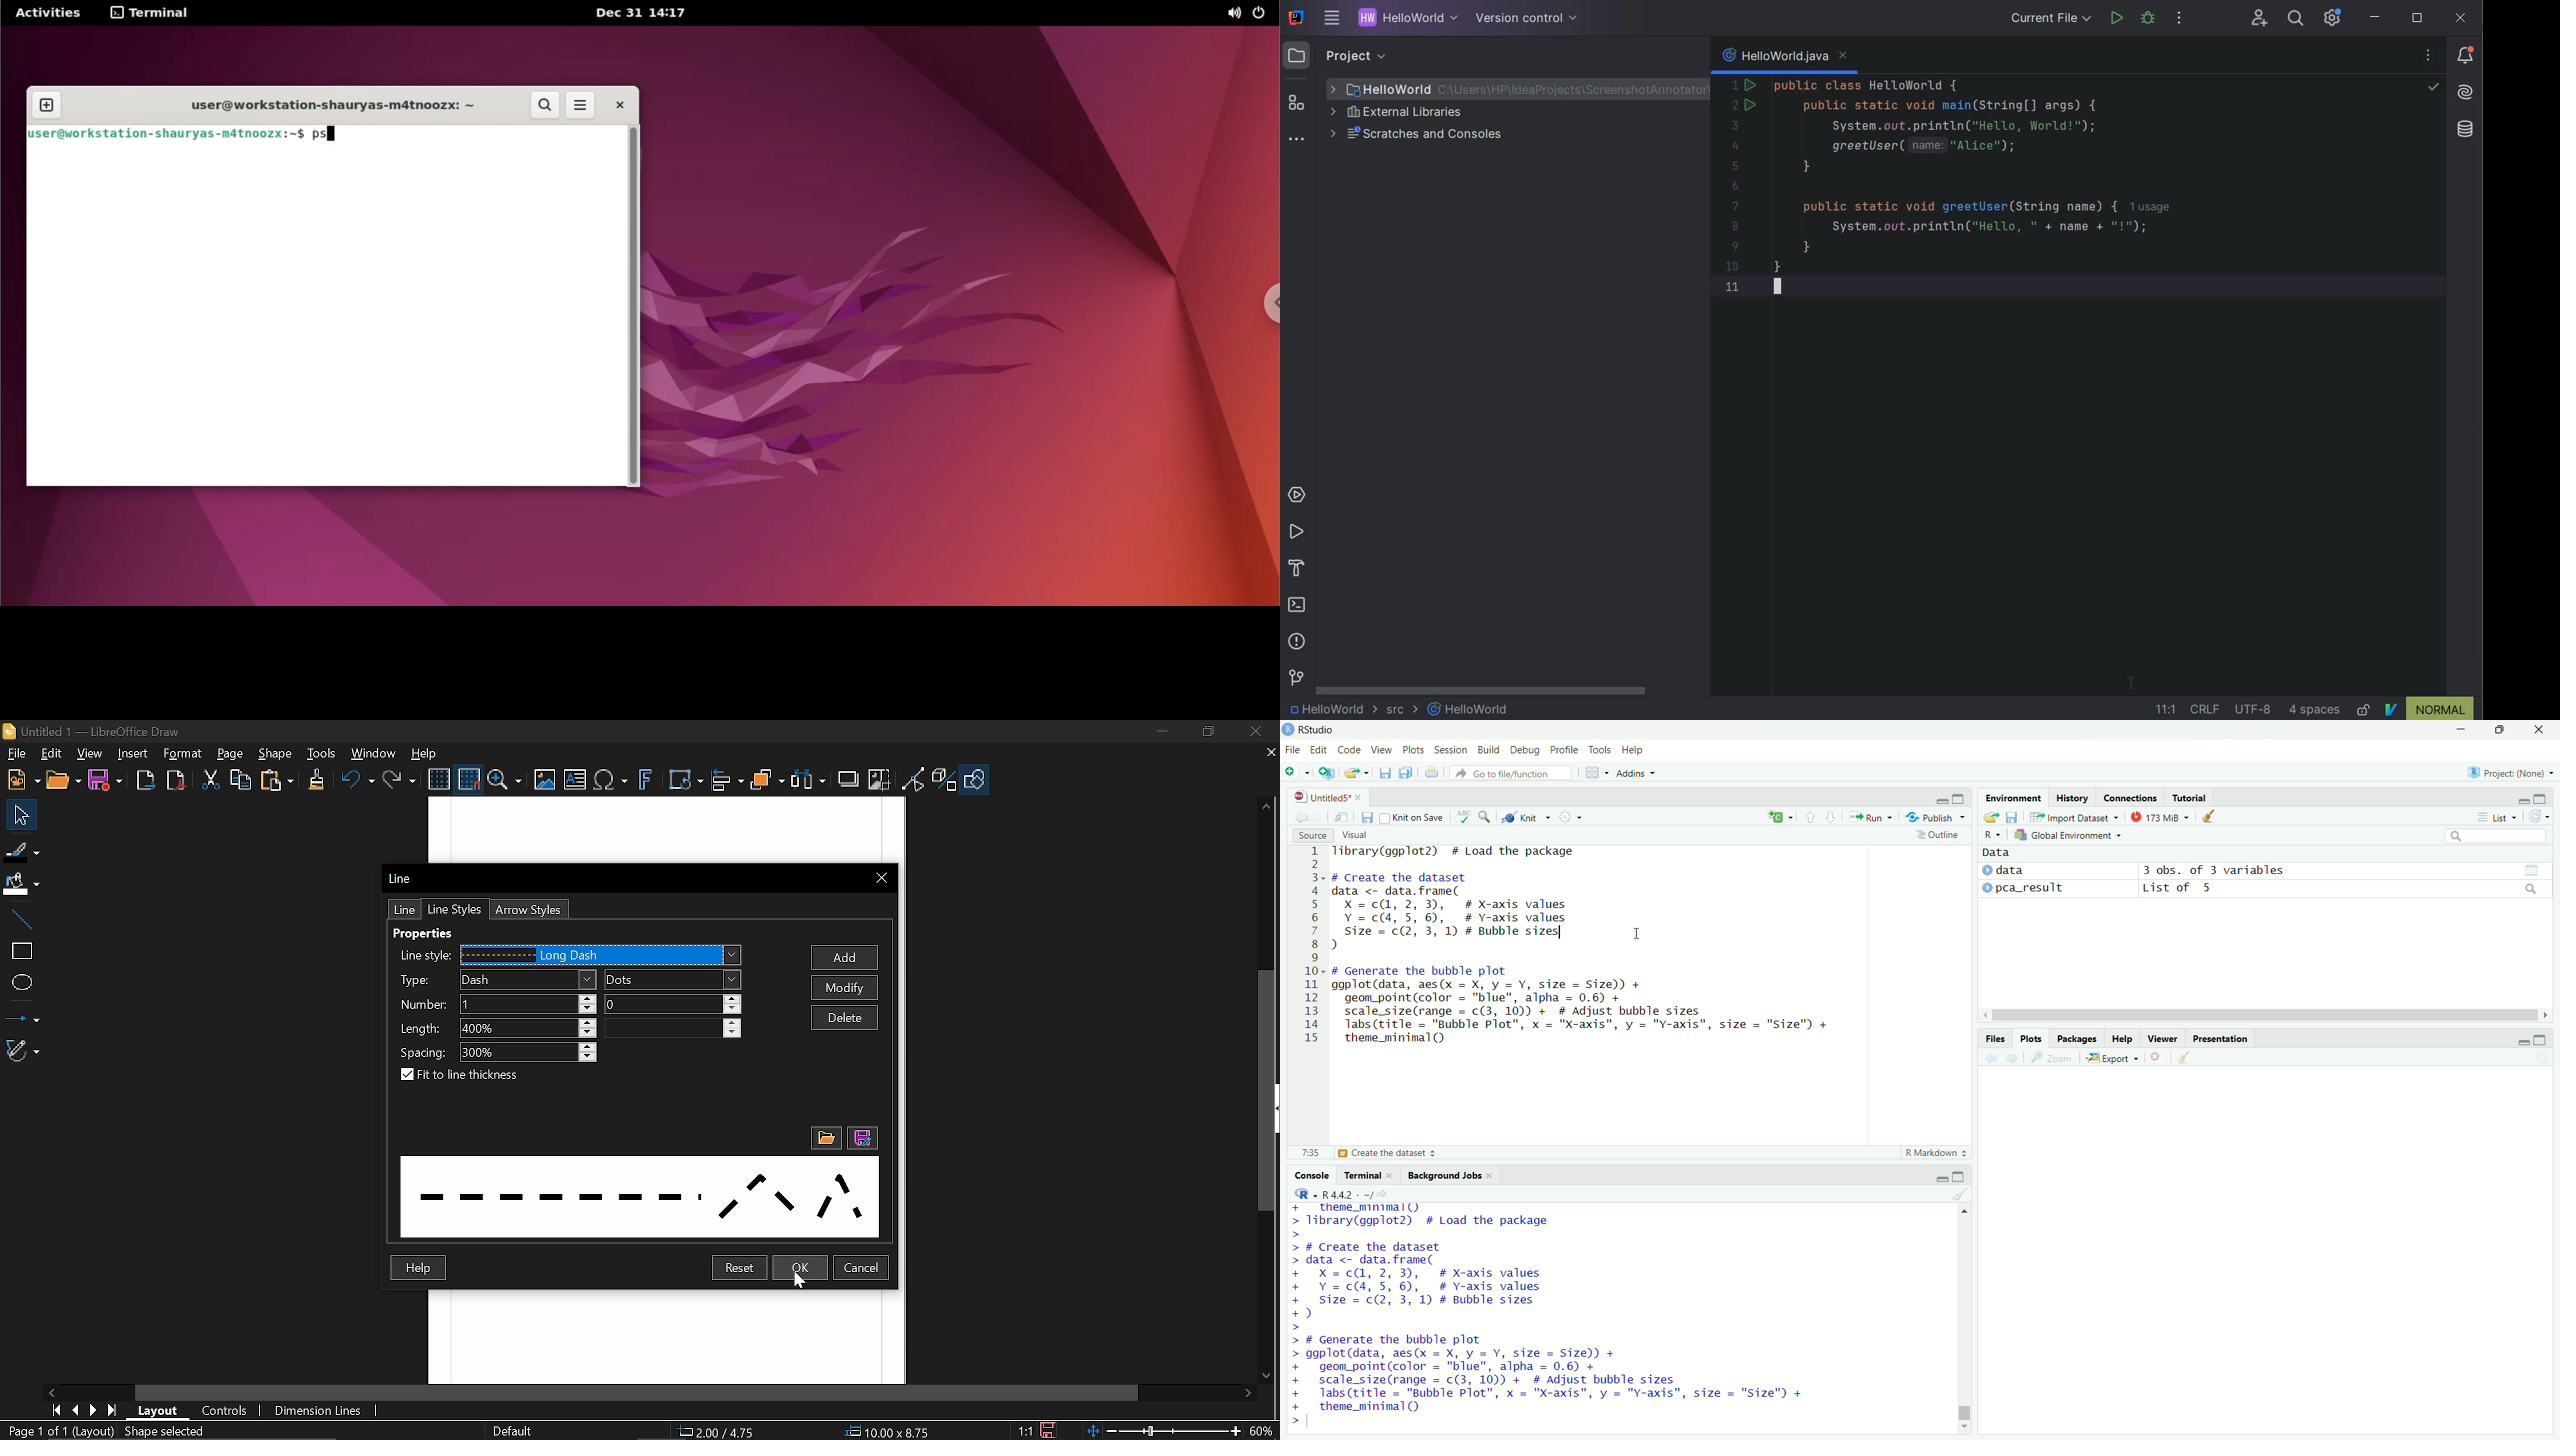 Image resolution: width=2576 pixels, height=1456 pixels. What do you see at coordinates (1989, 1058) in the screenshot?
I see `previous plot` at bounding box center [1989, 1058].